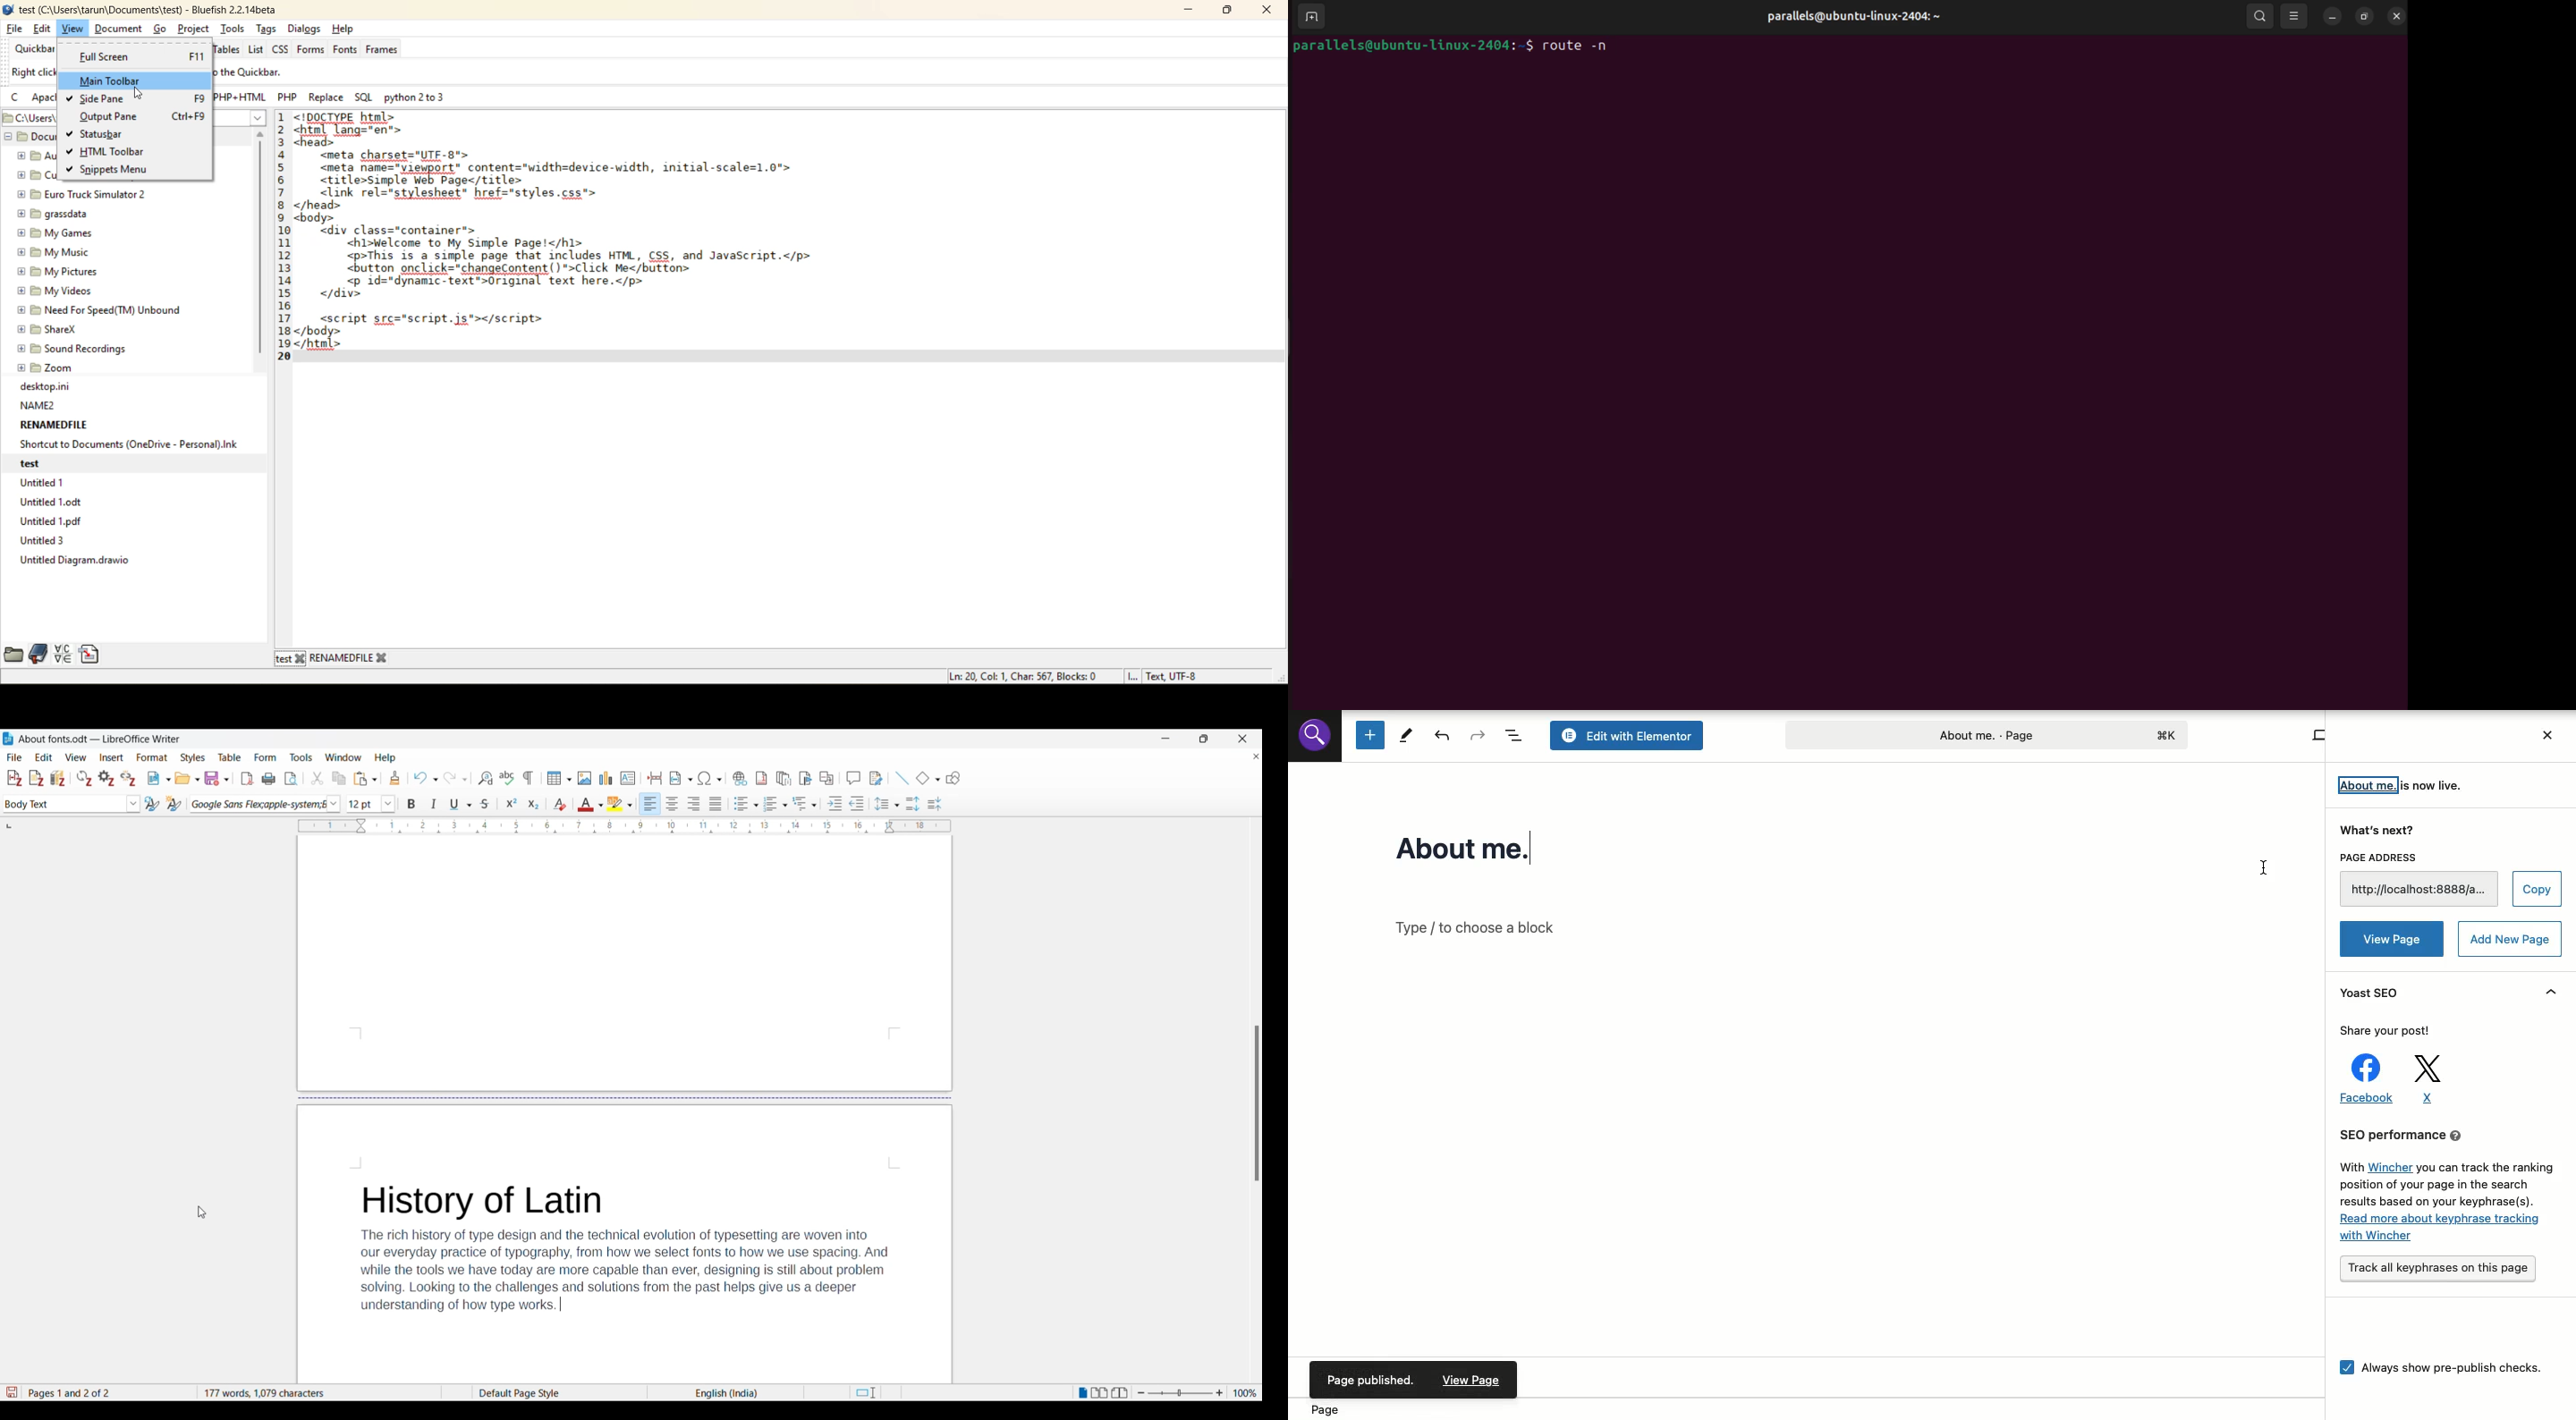  Describe the element at coordinates (1257, 1104) in the screenshot. I see `Vertical slide bar` at that location.